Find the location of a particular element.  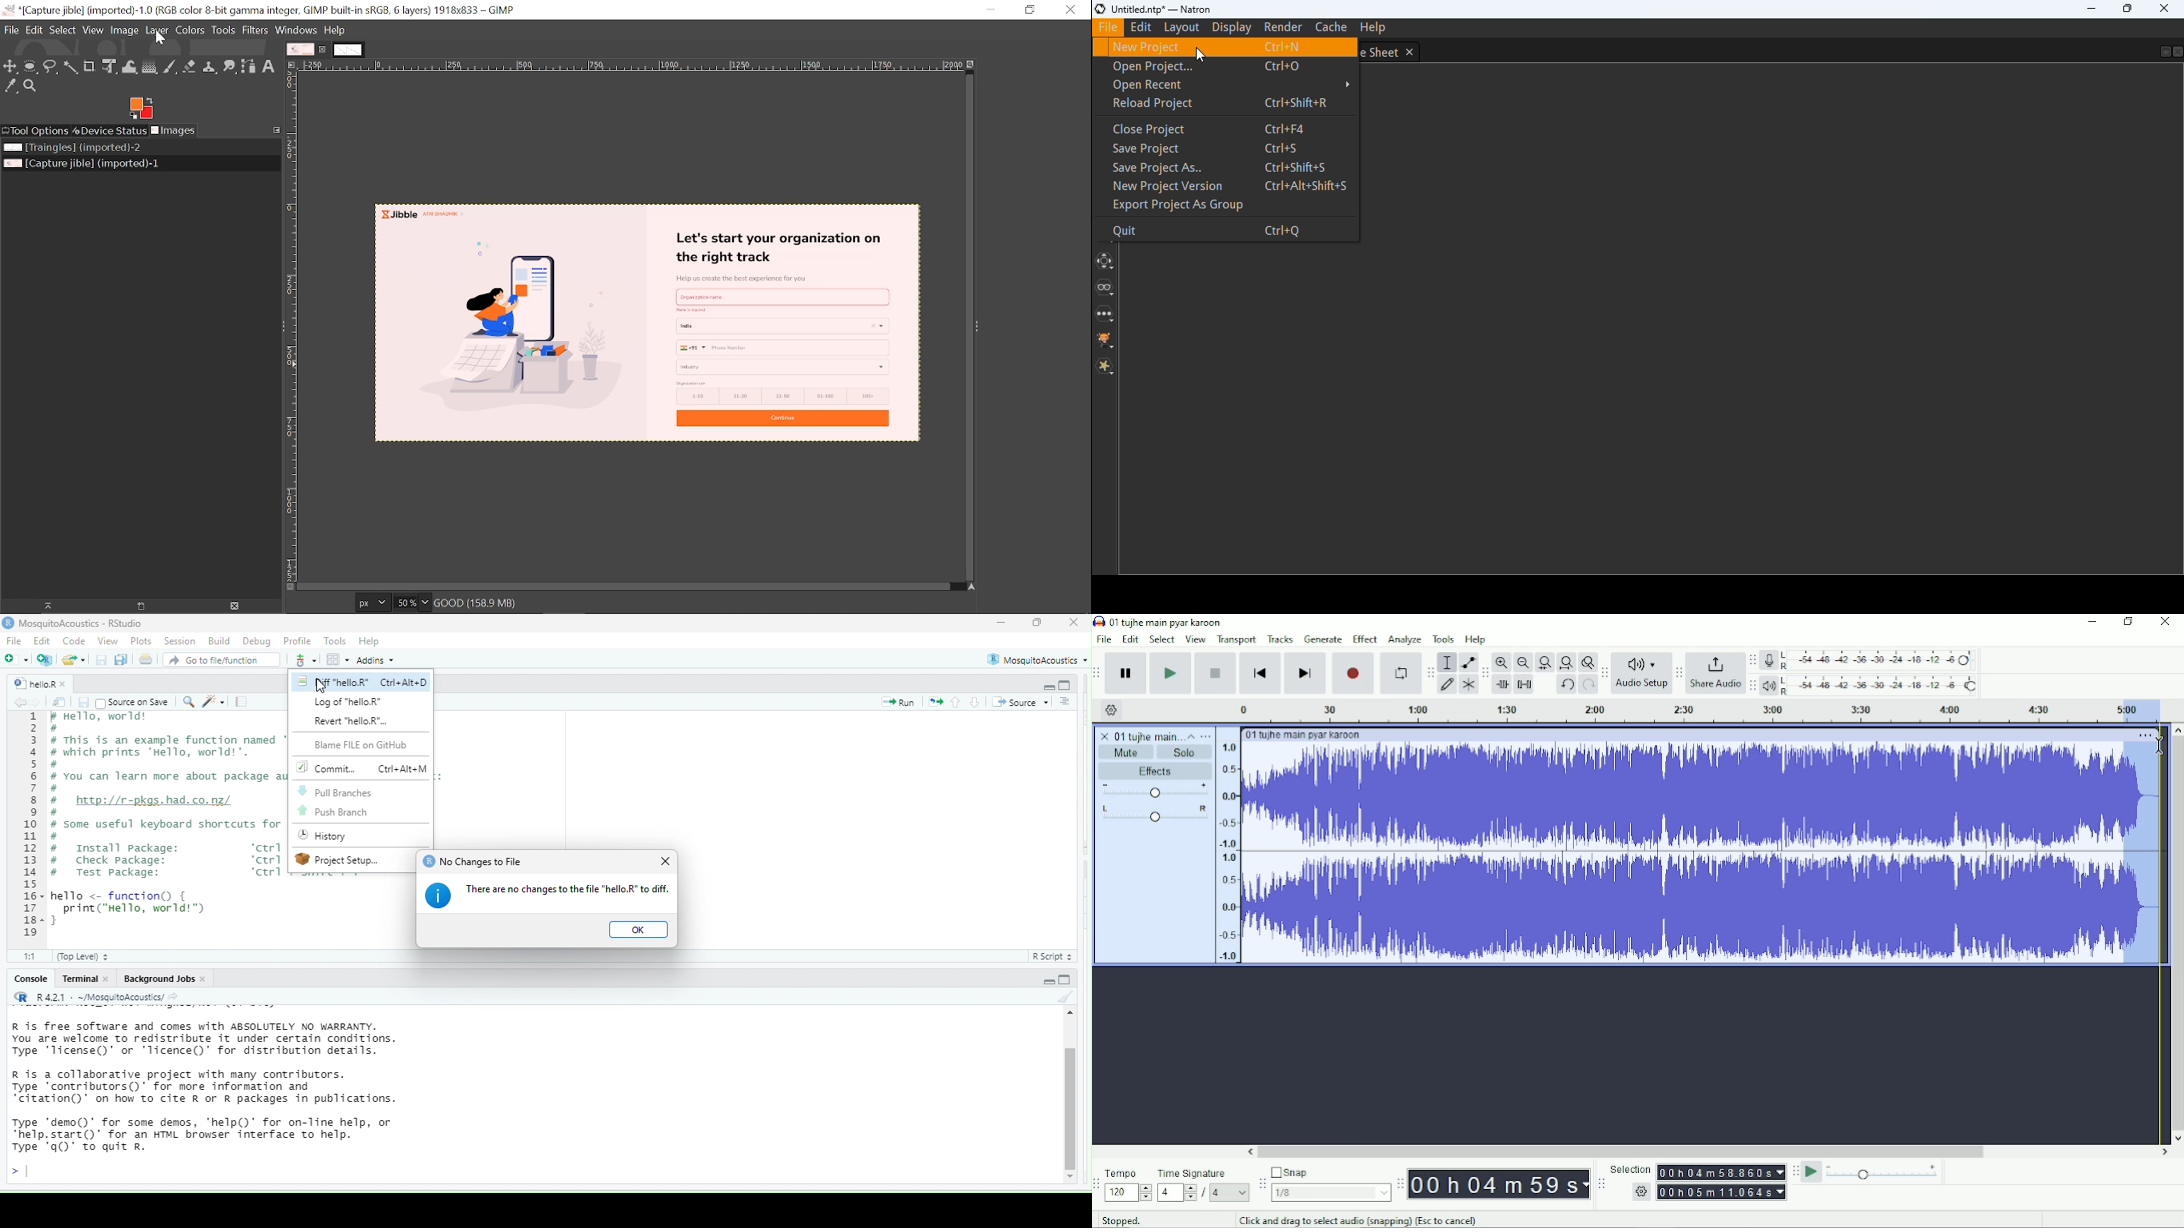

Debug is located at coordinates (255, 641).